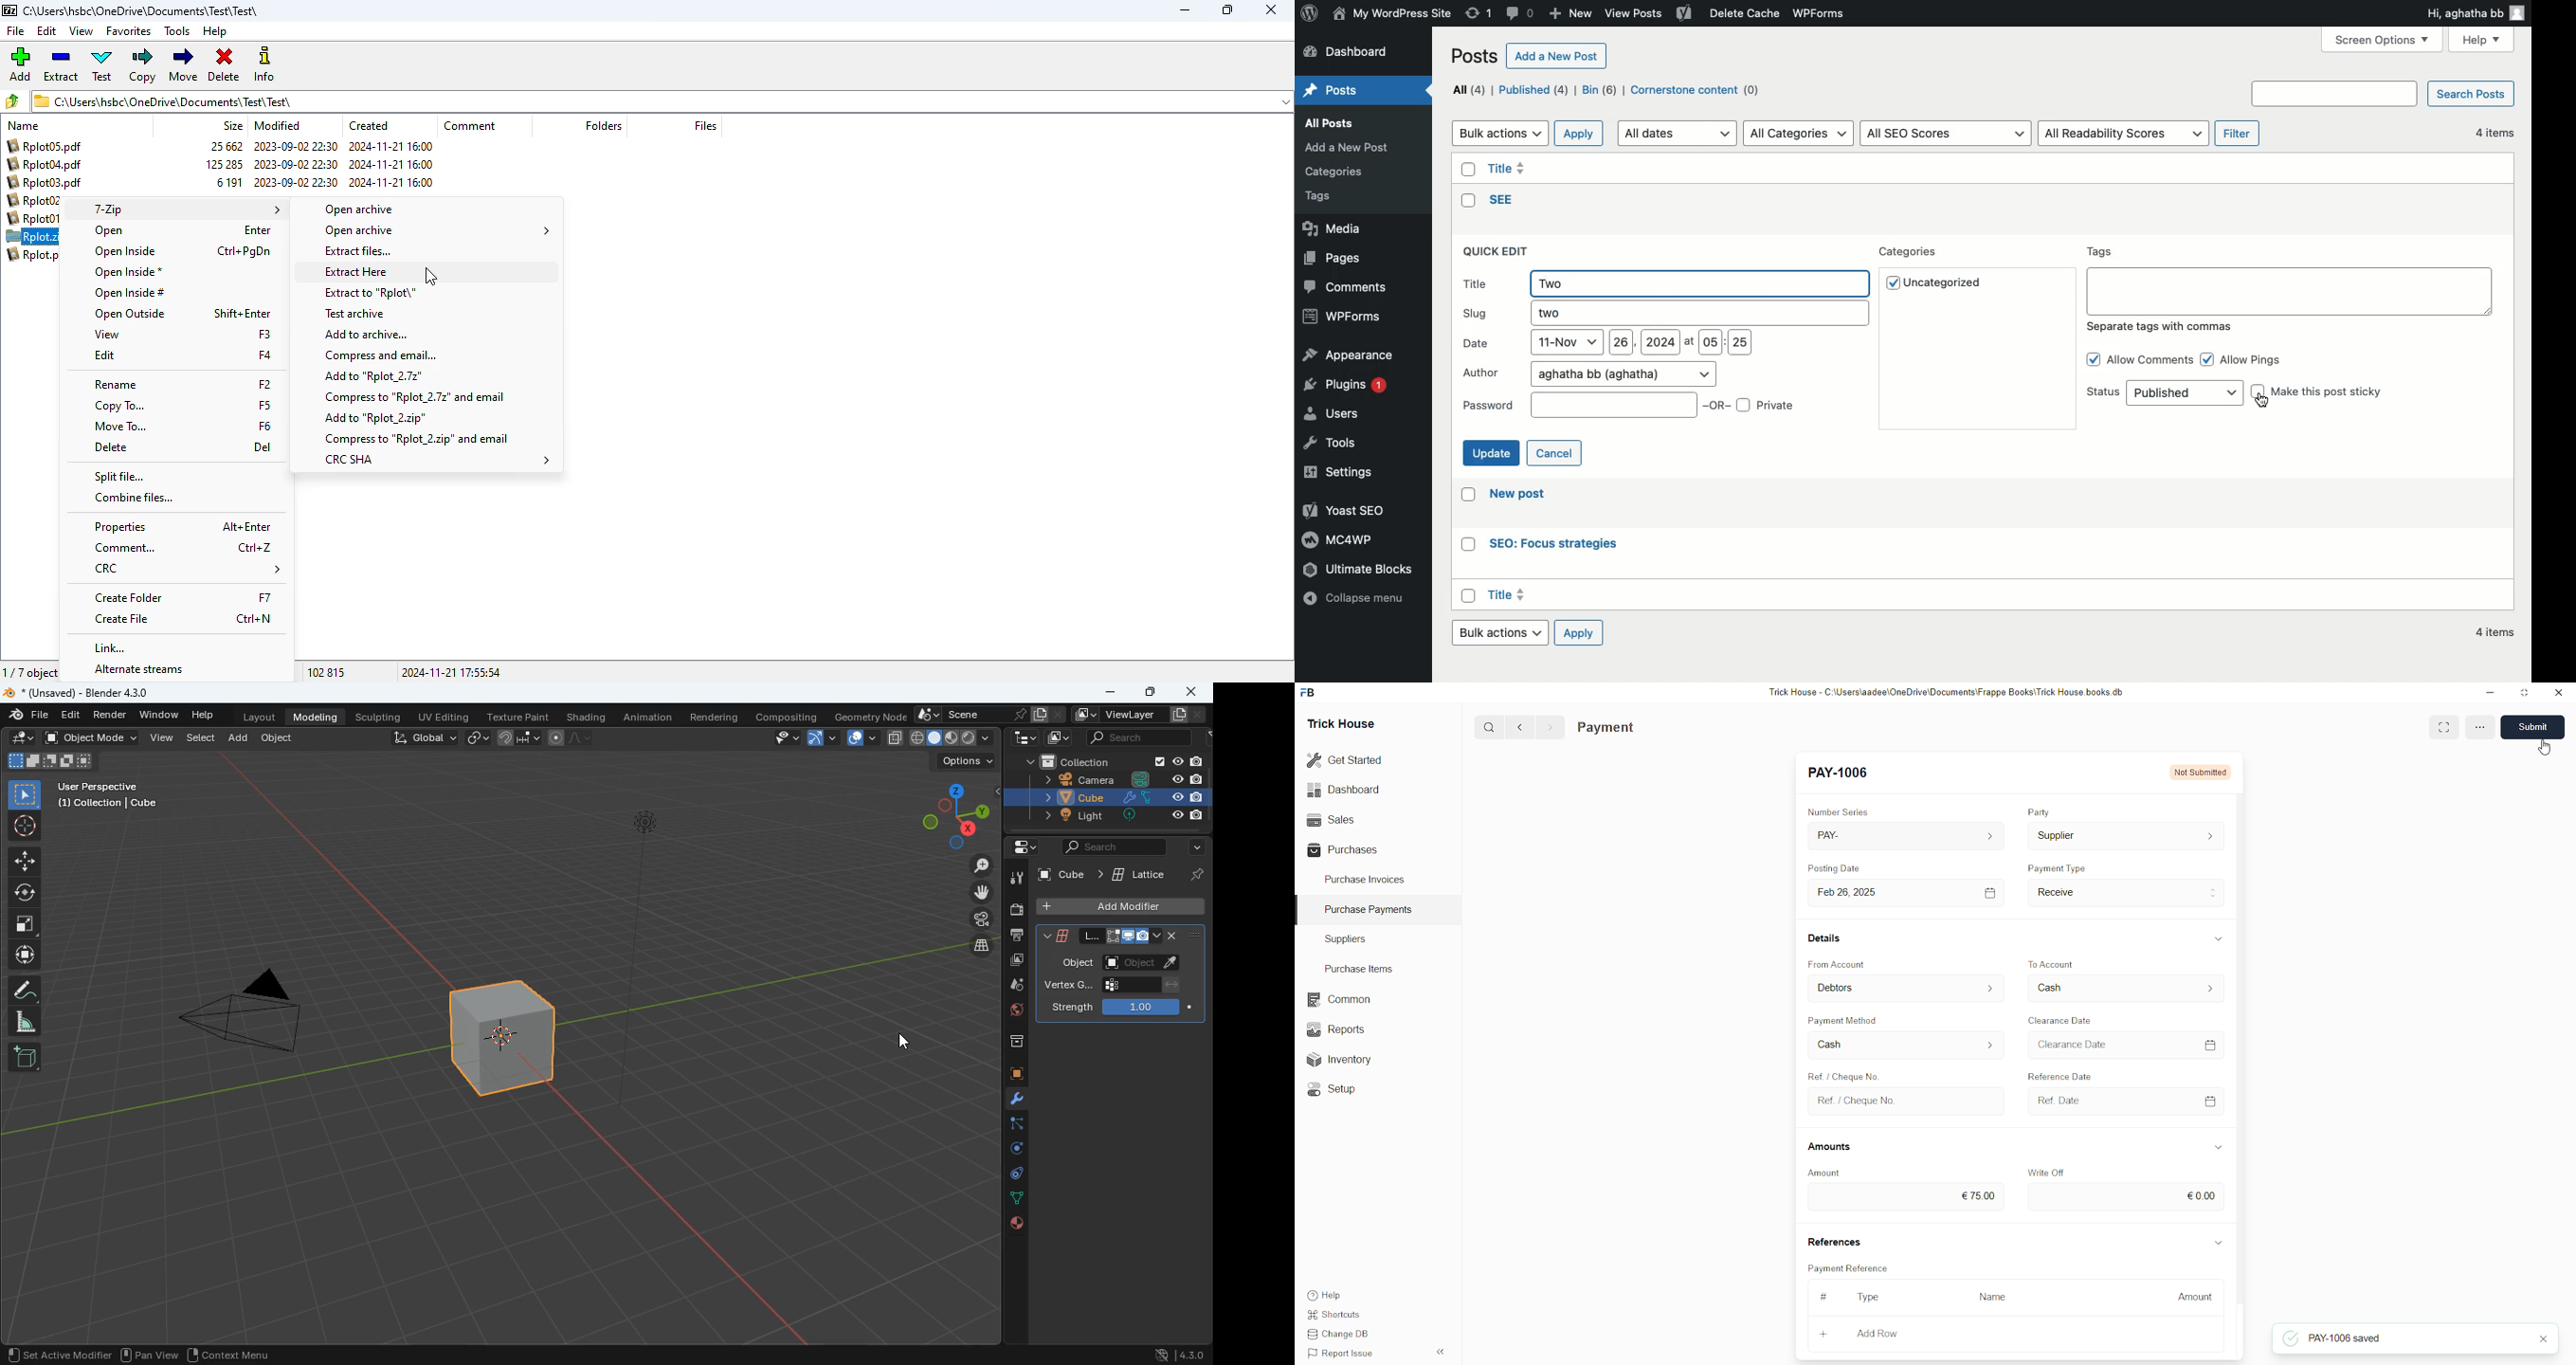 The width and height of the screenshot is (2576, 1372). What do you see at coordinates (1904, 892) in the screenshot?
I see `Feb 26, 2025 ` at bounding box center [1904, 892].